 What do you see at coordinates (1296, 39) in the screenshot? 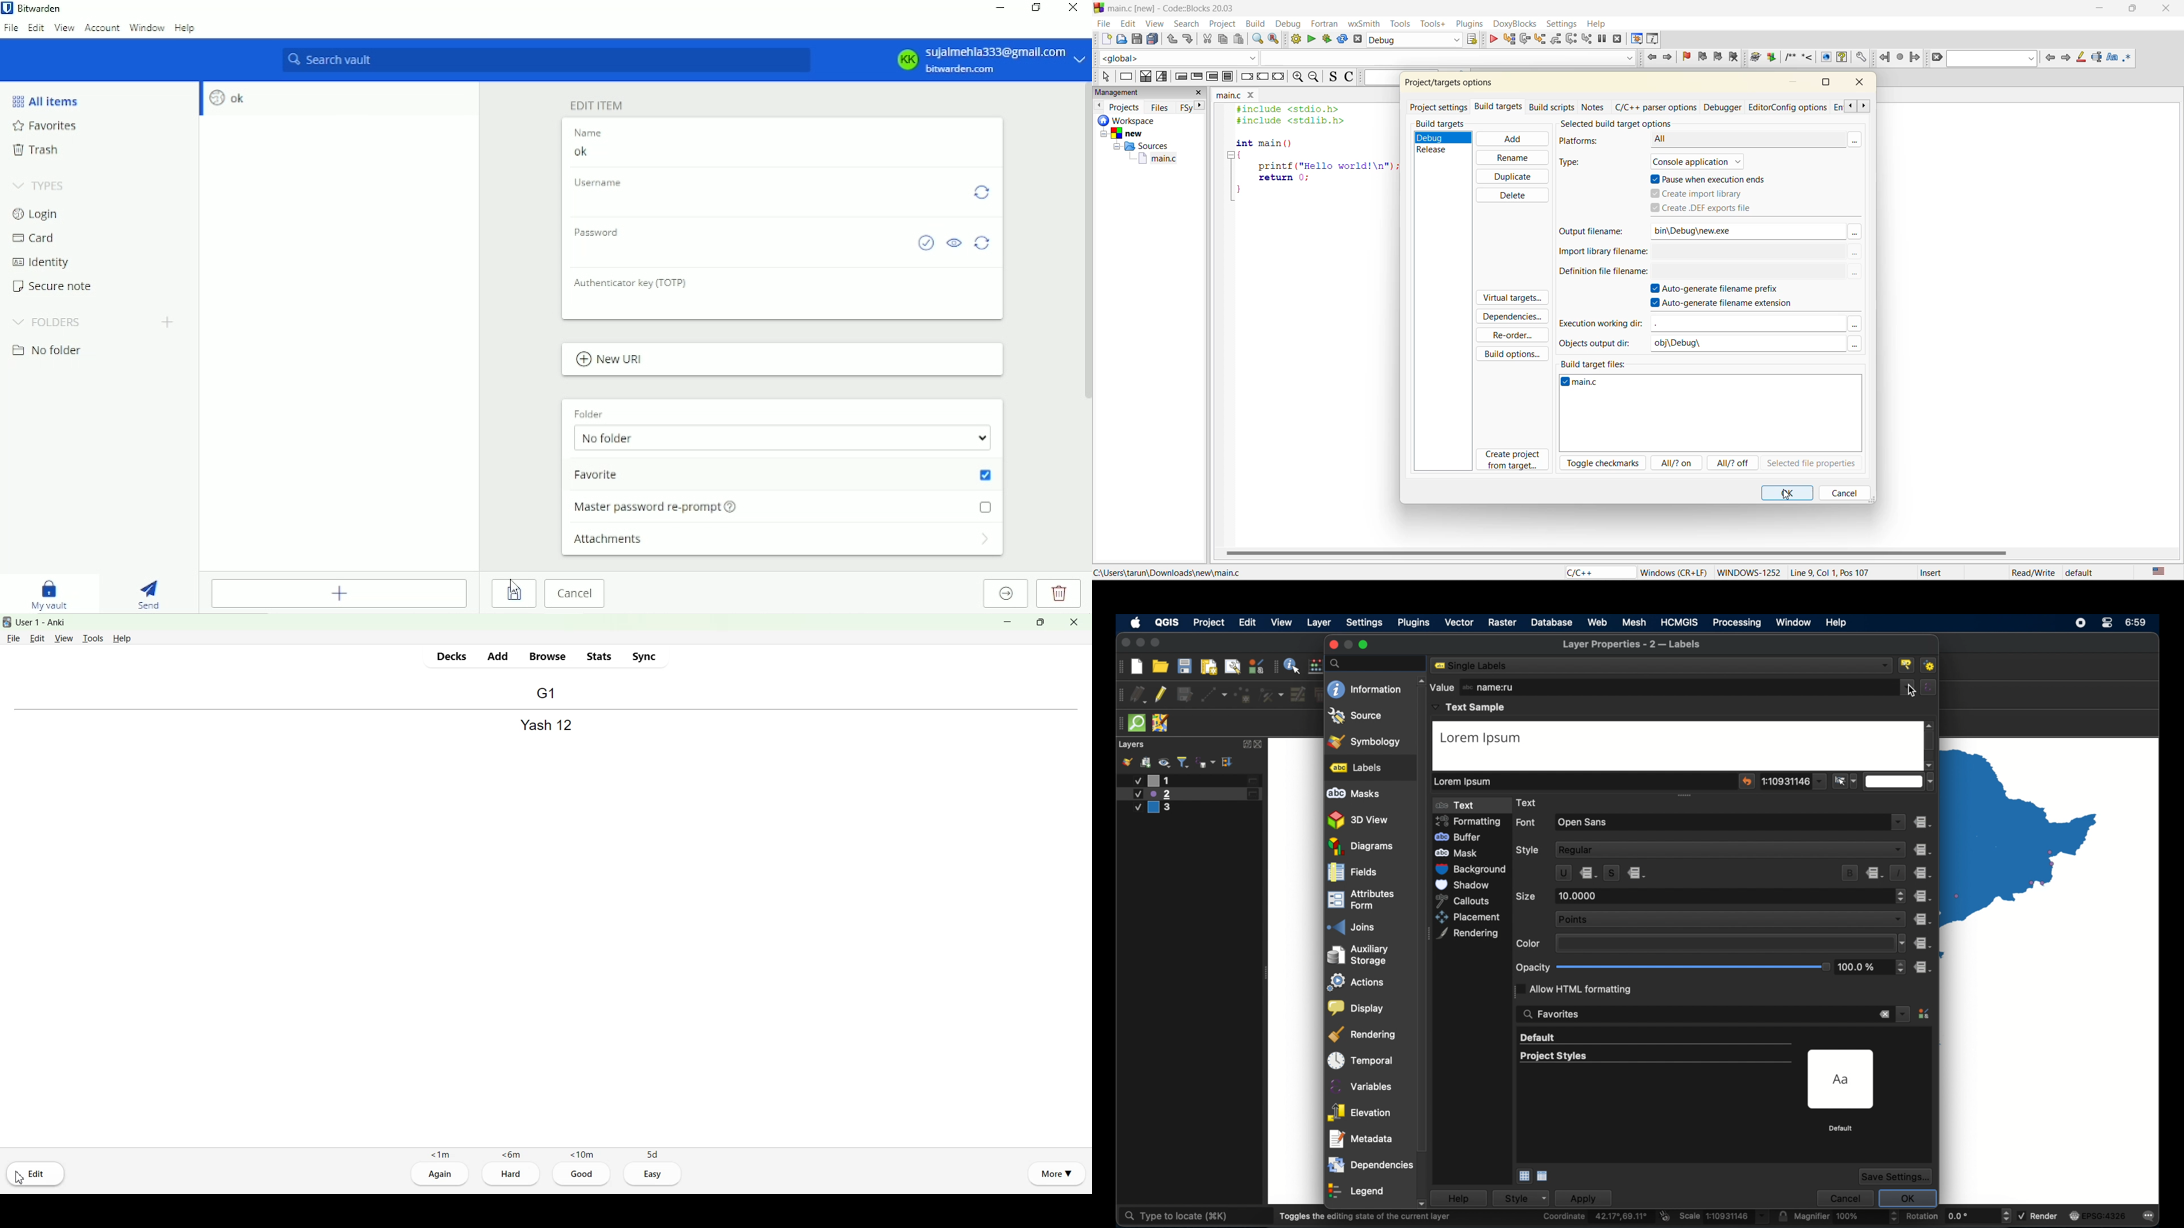
I see `build` at bounding box center [1296, 39].